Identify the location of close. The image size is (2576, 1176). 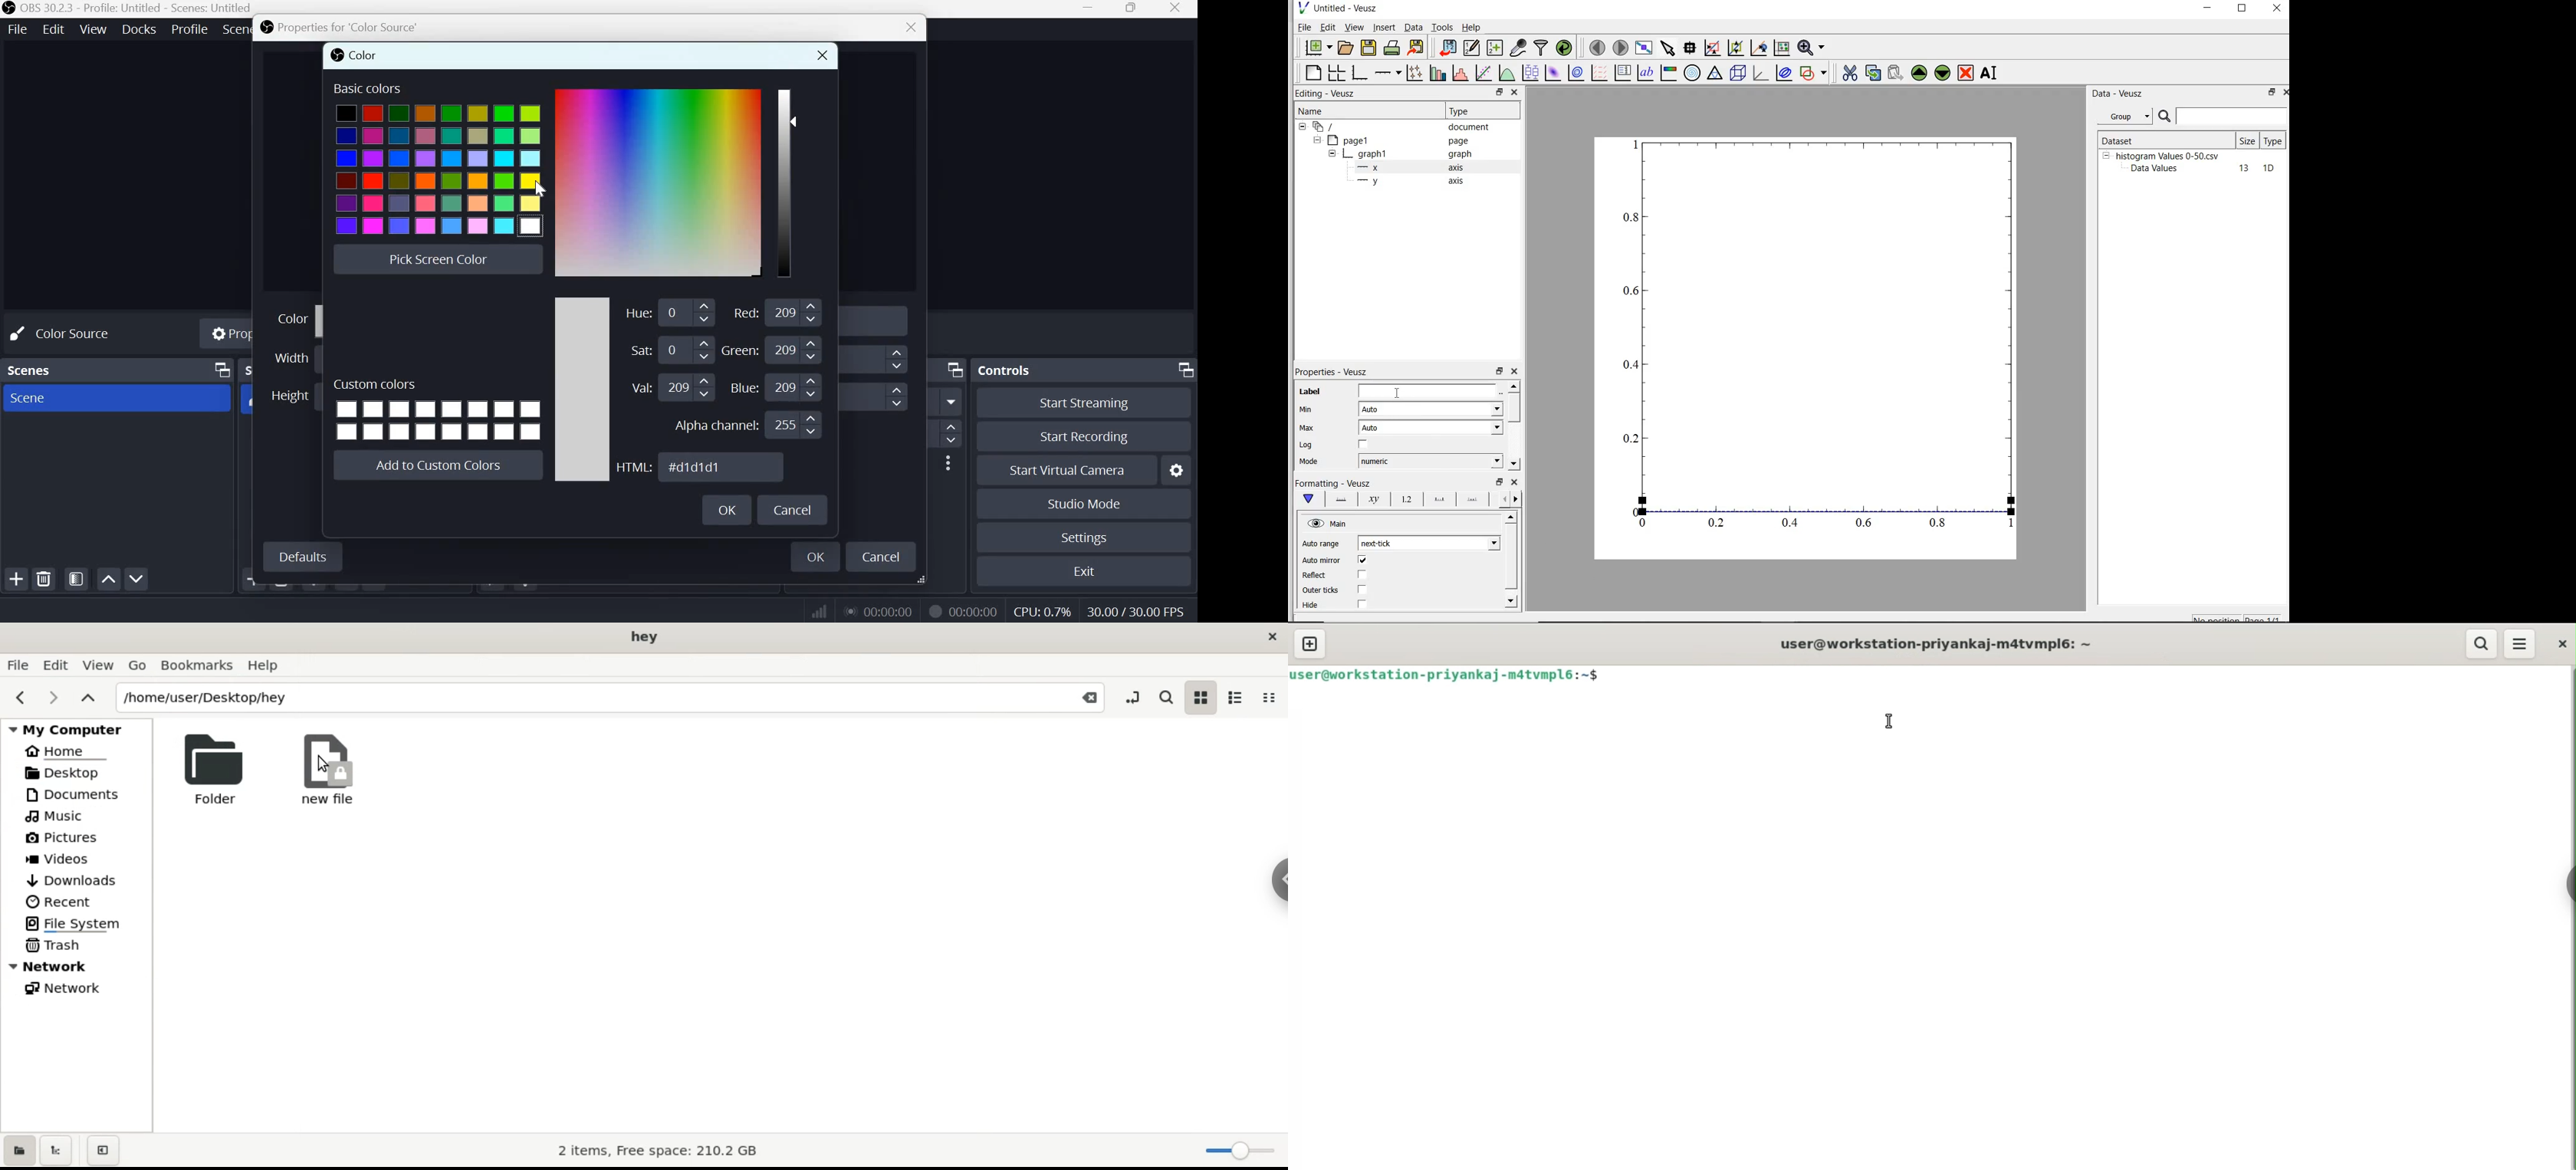
(908, 26).